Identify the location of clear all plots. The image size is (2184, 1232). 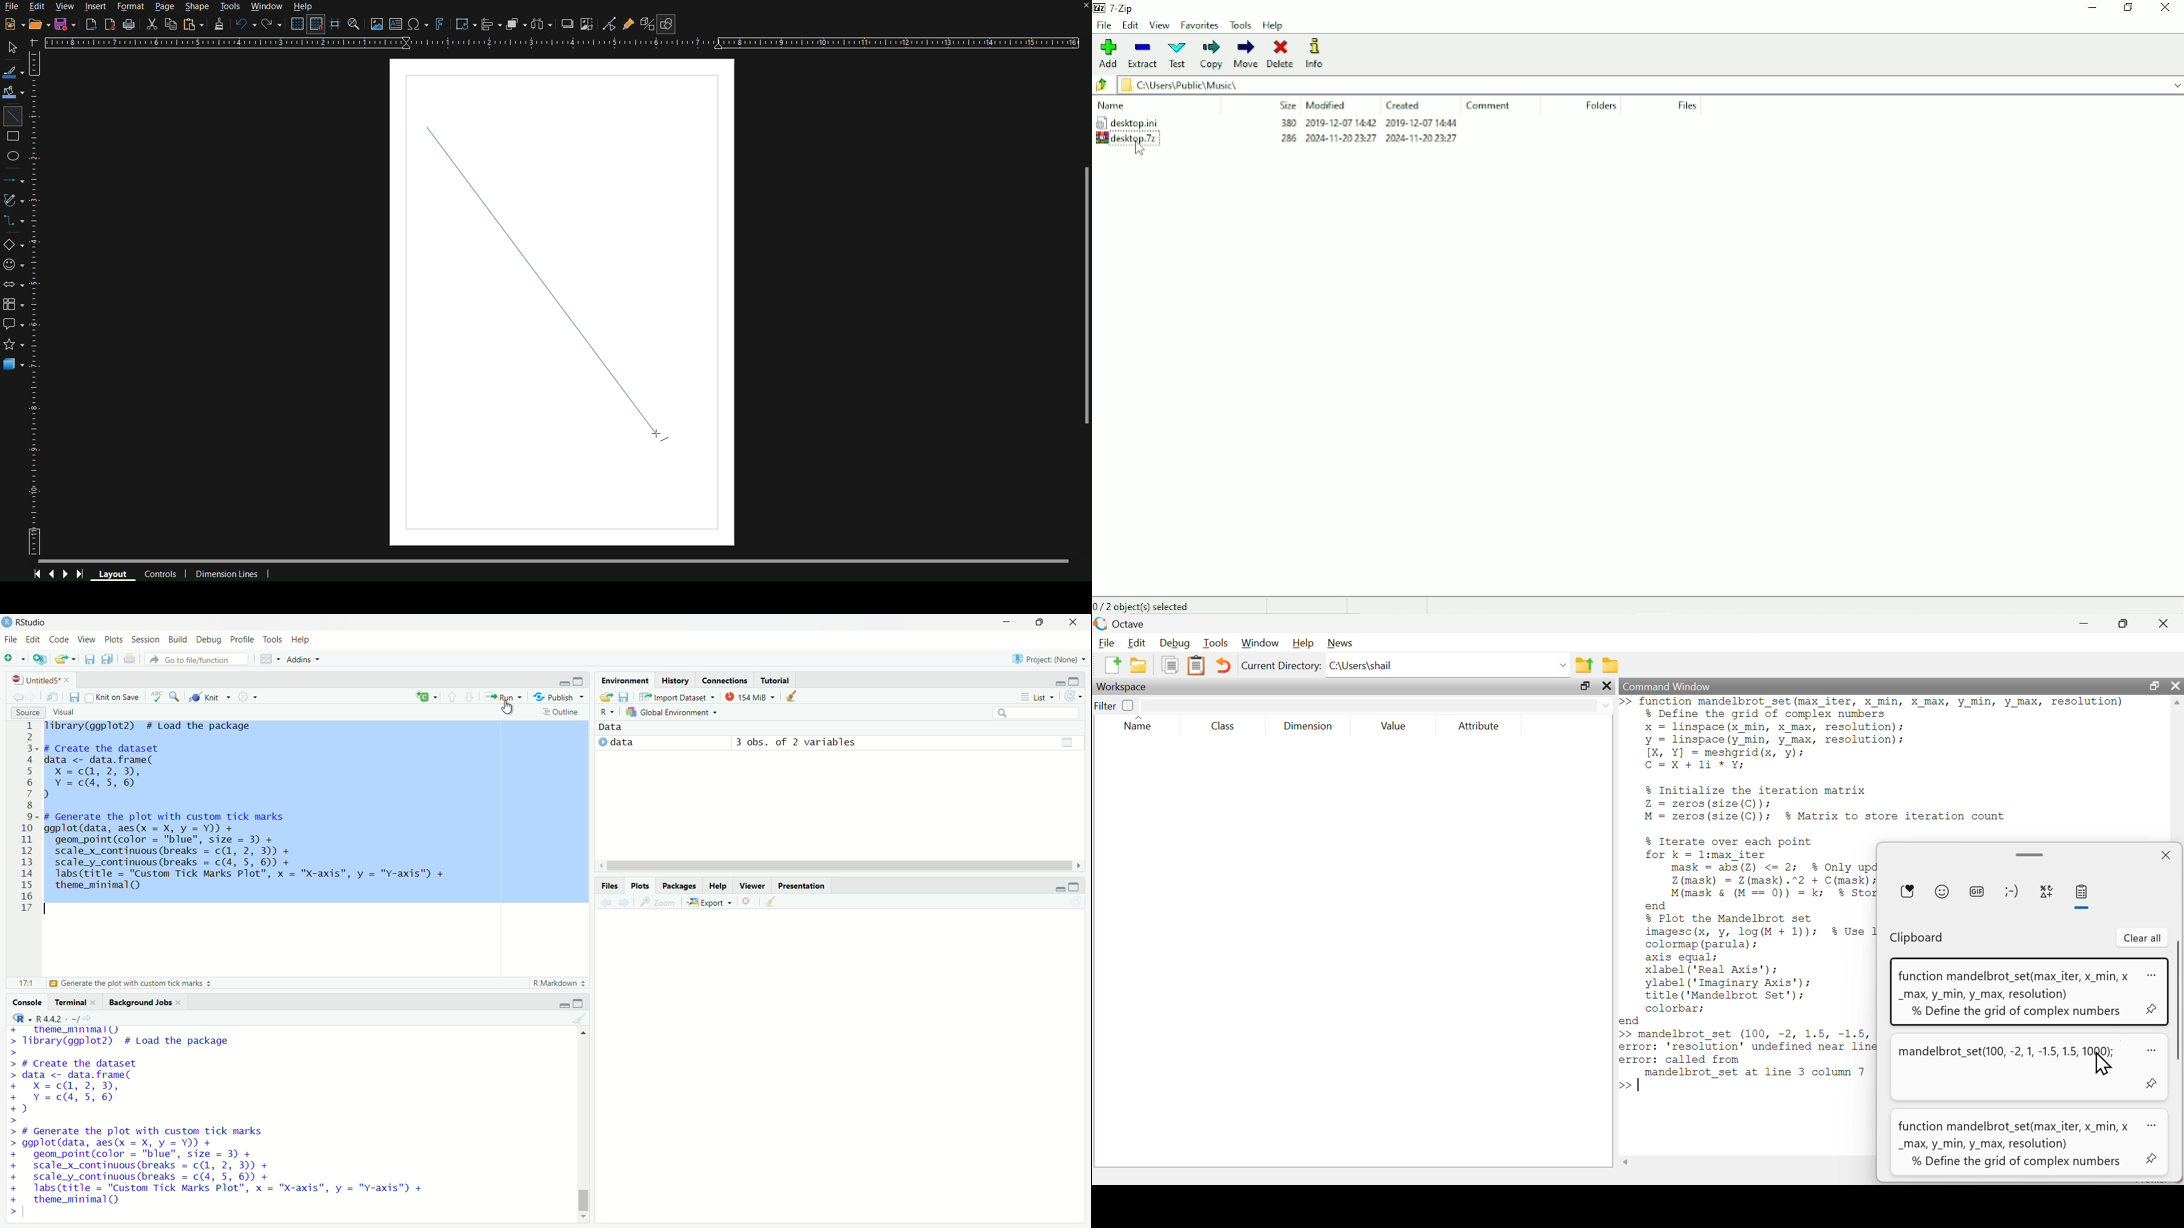
(771, 902).